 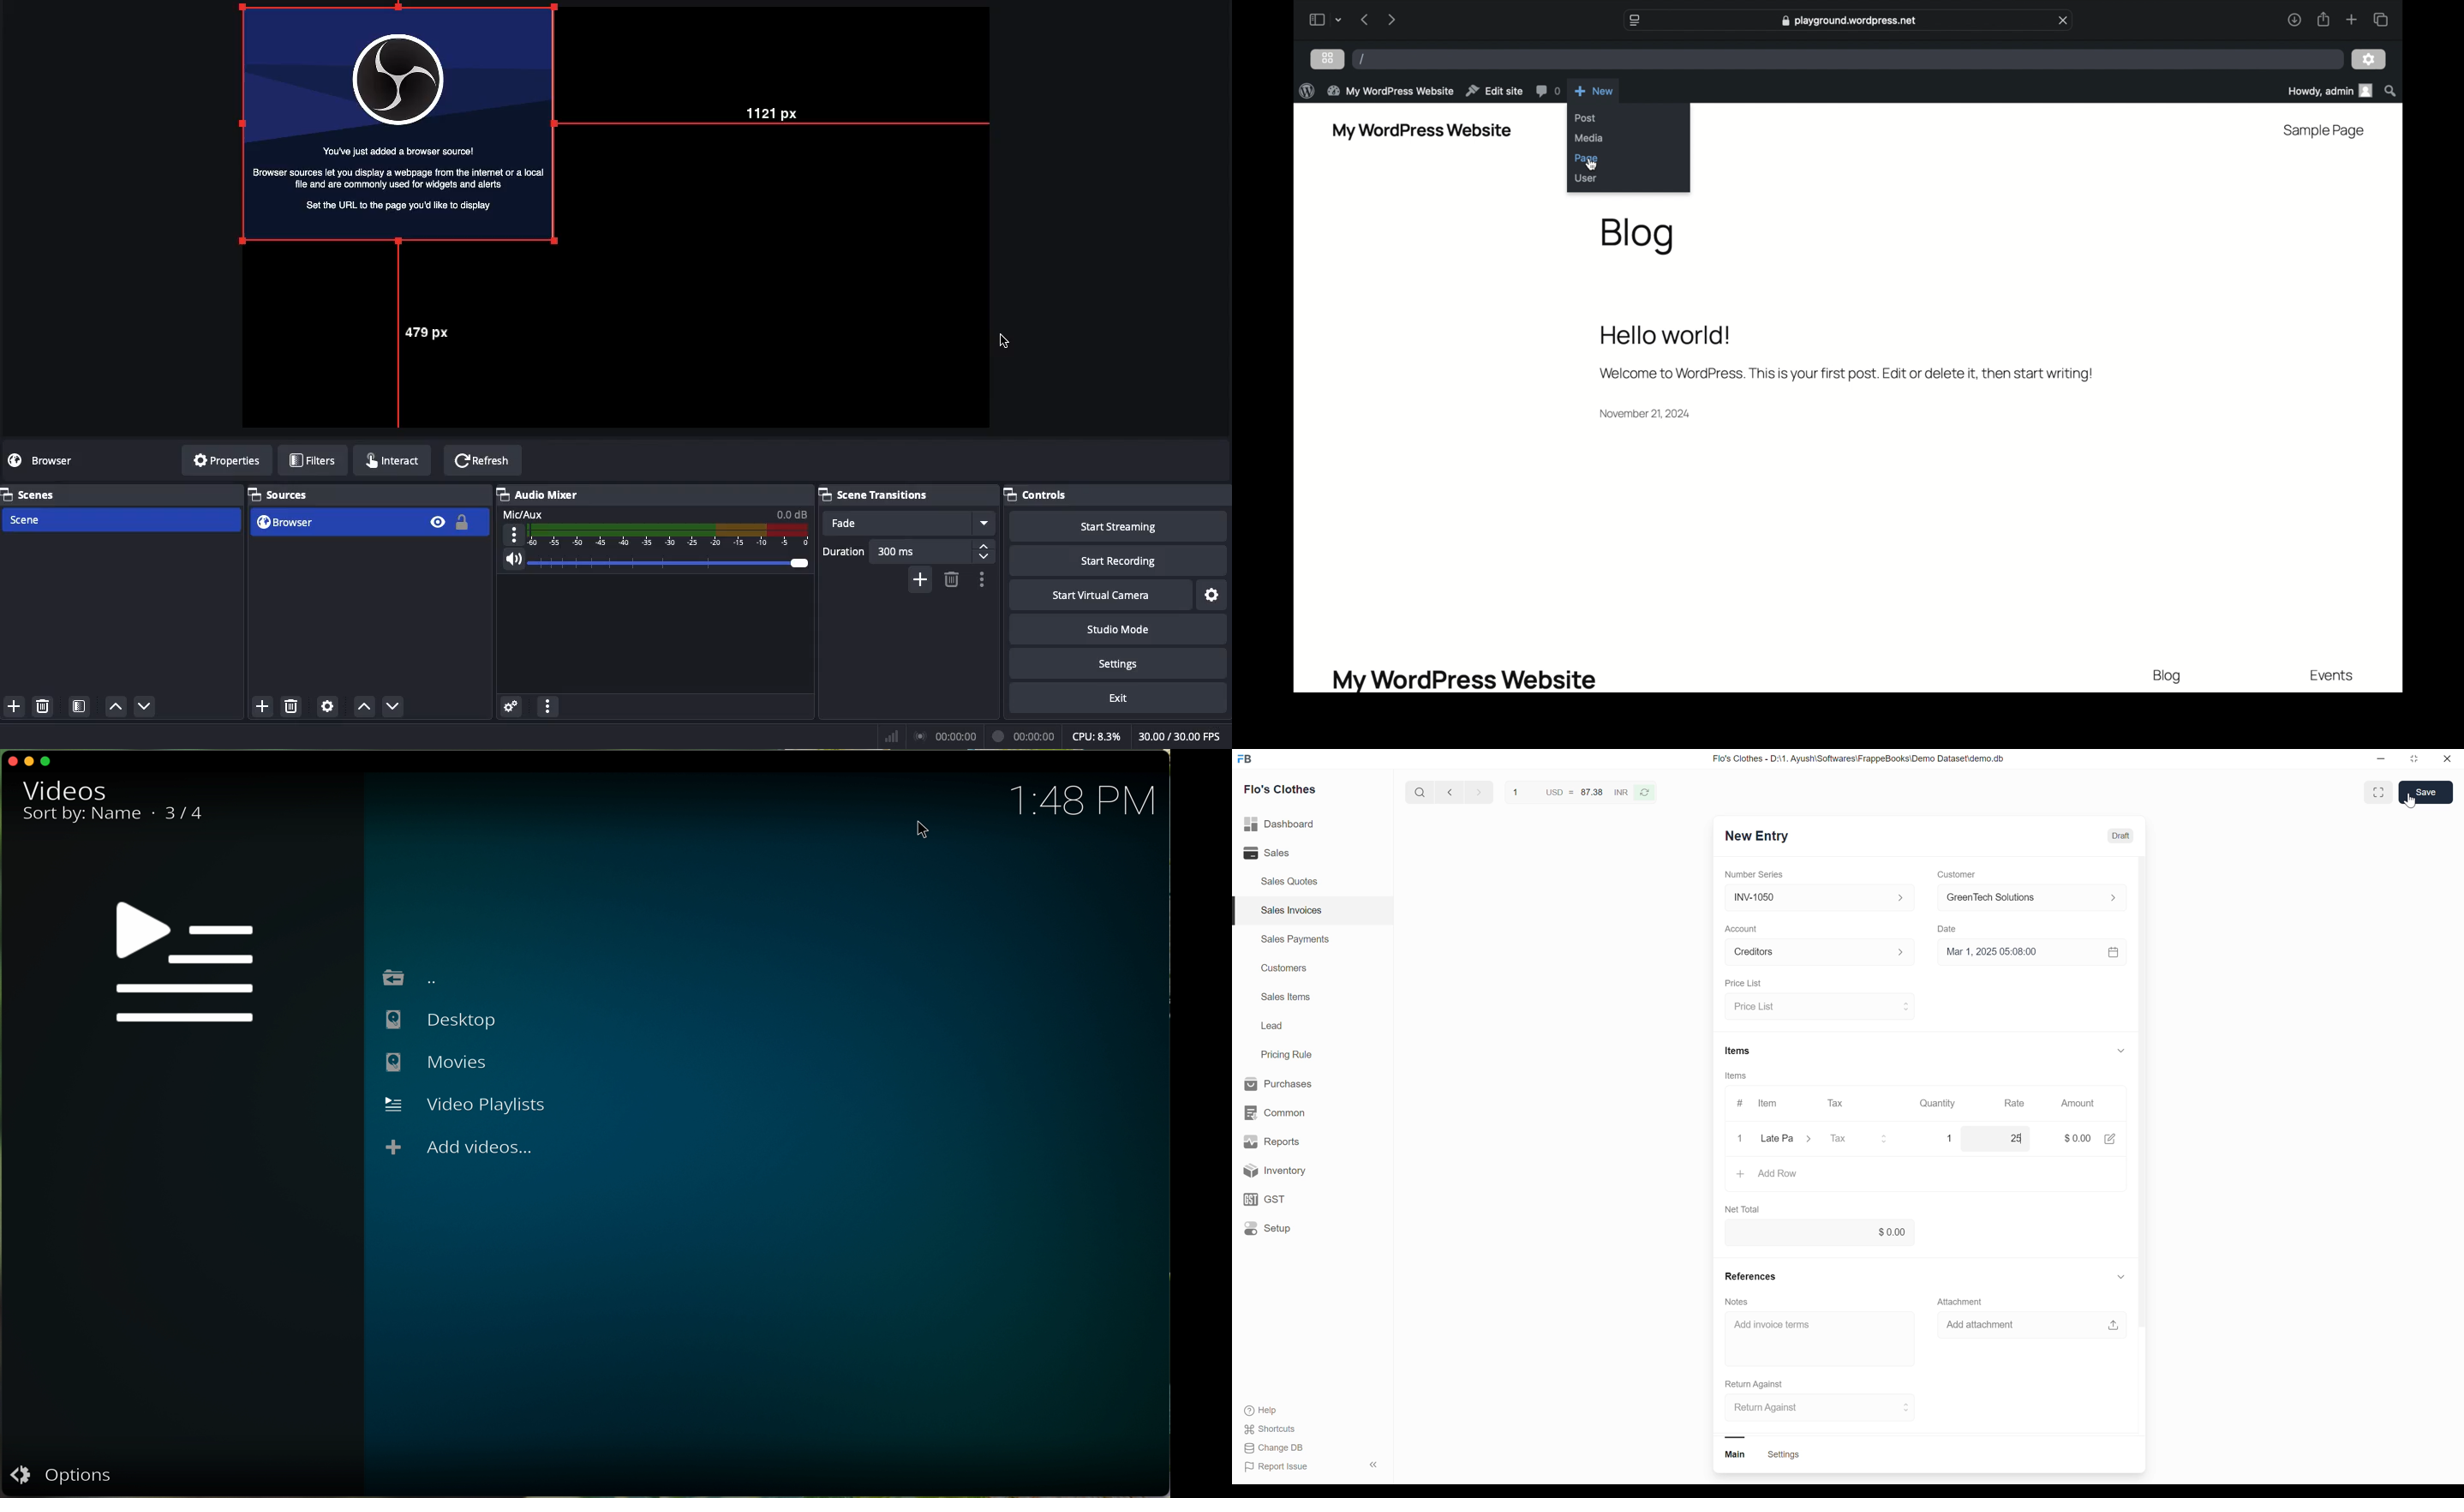 I want to click on Select Account, so click(x=1815, y=955).